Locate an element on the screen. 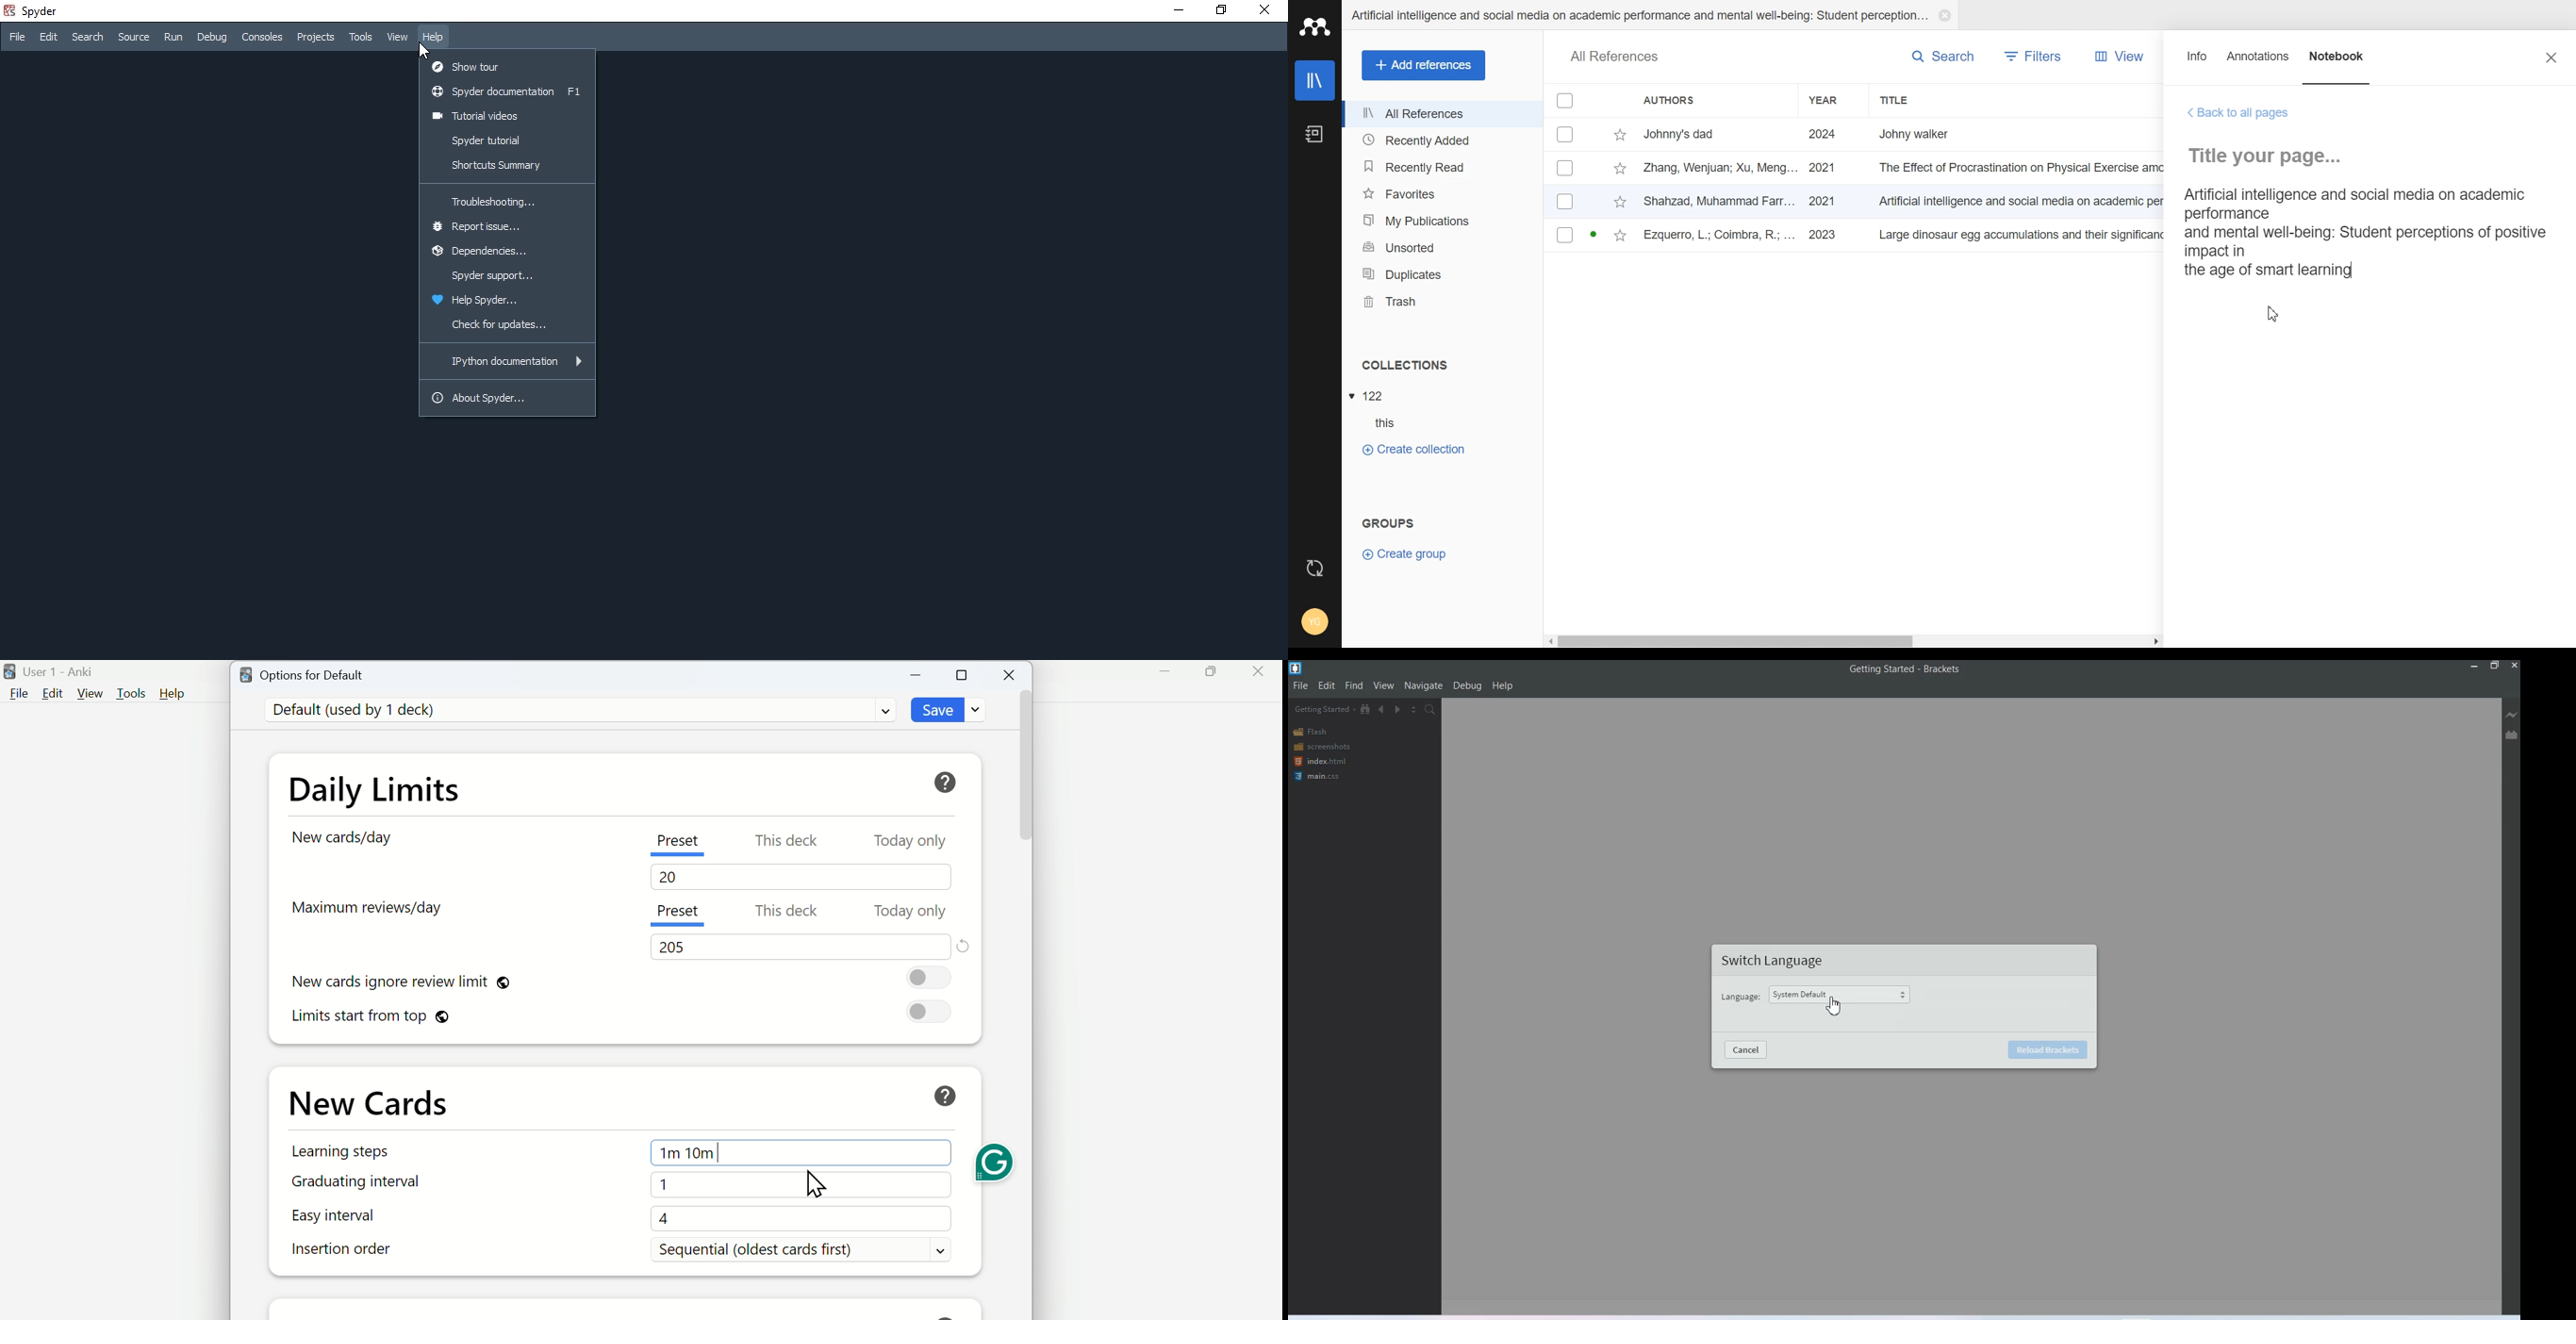 The image size is (2576, 1344). New Cards is located at coordinates (381, 1100).